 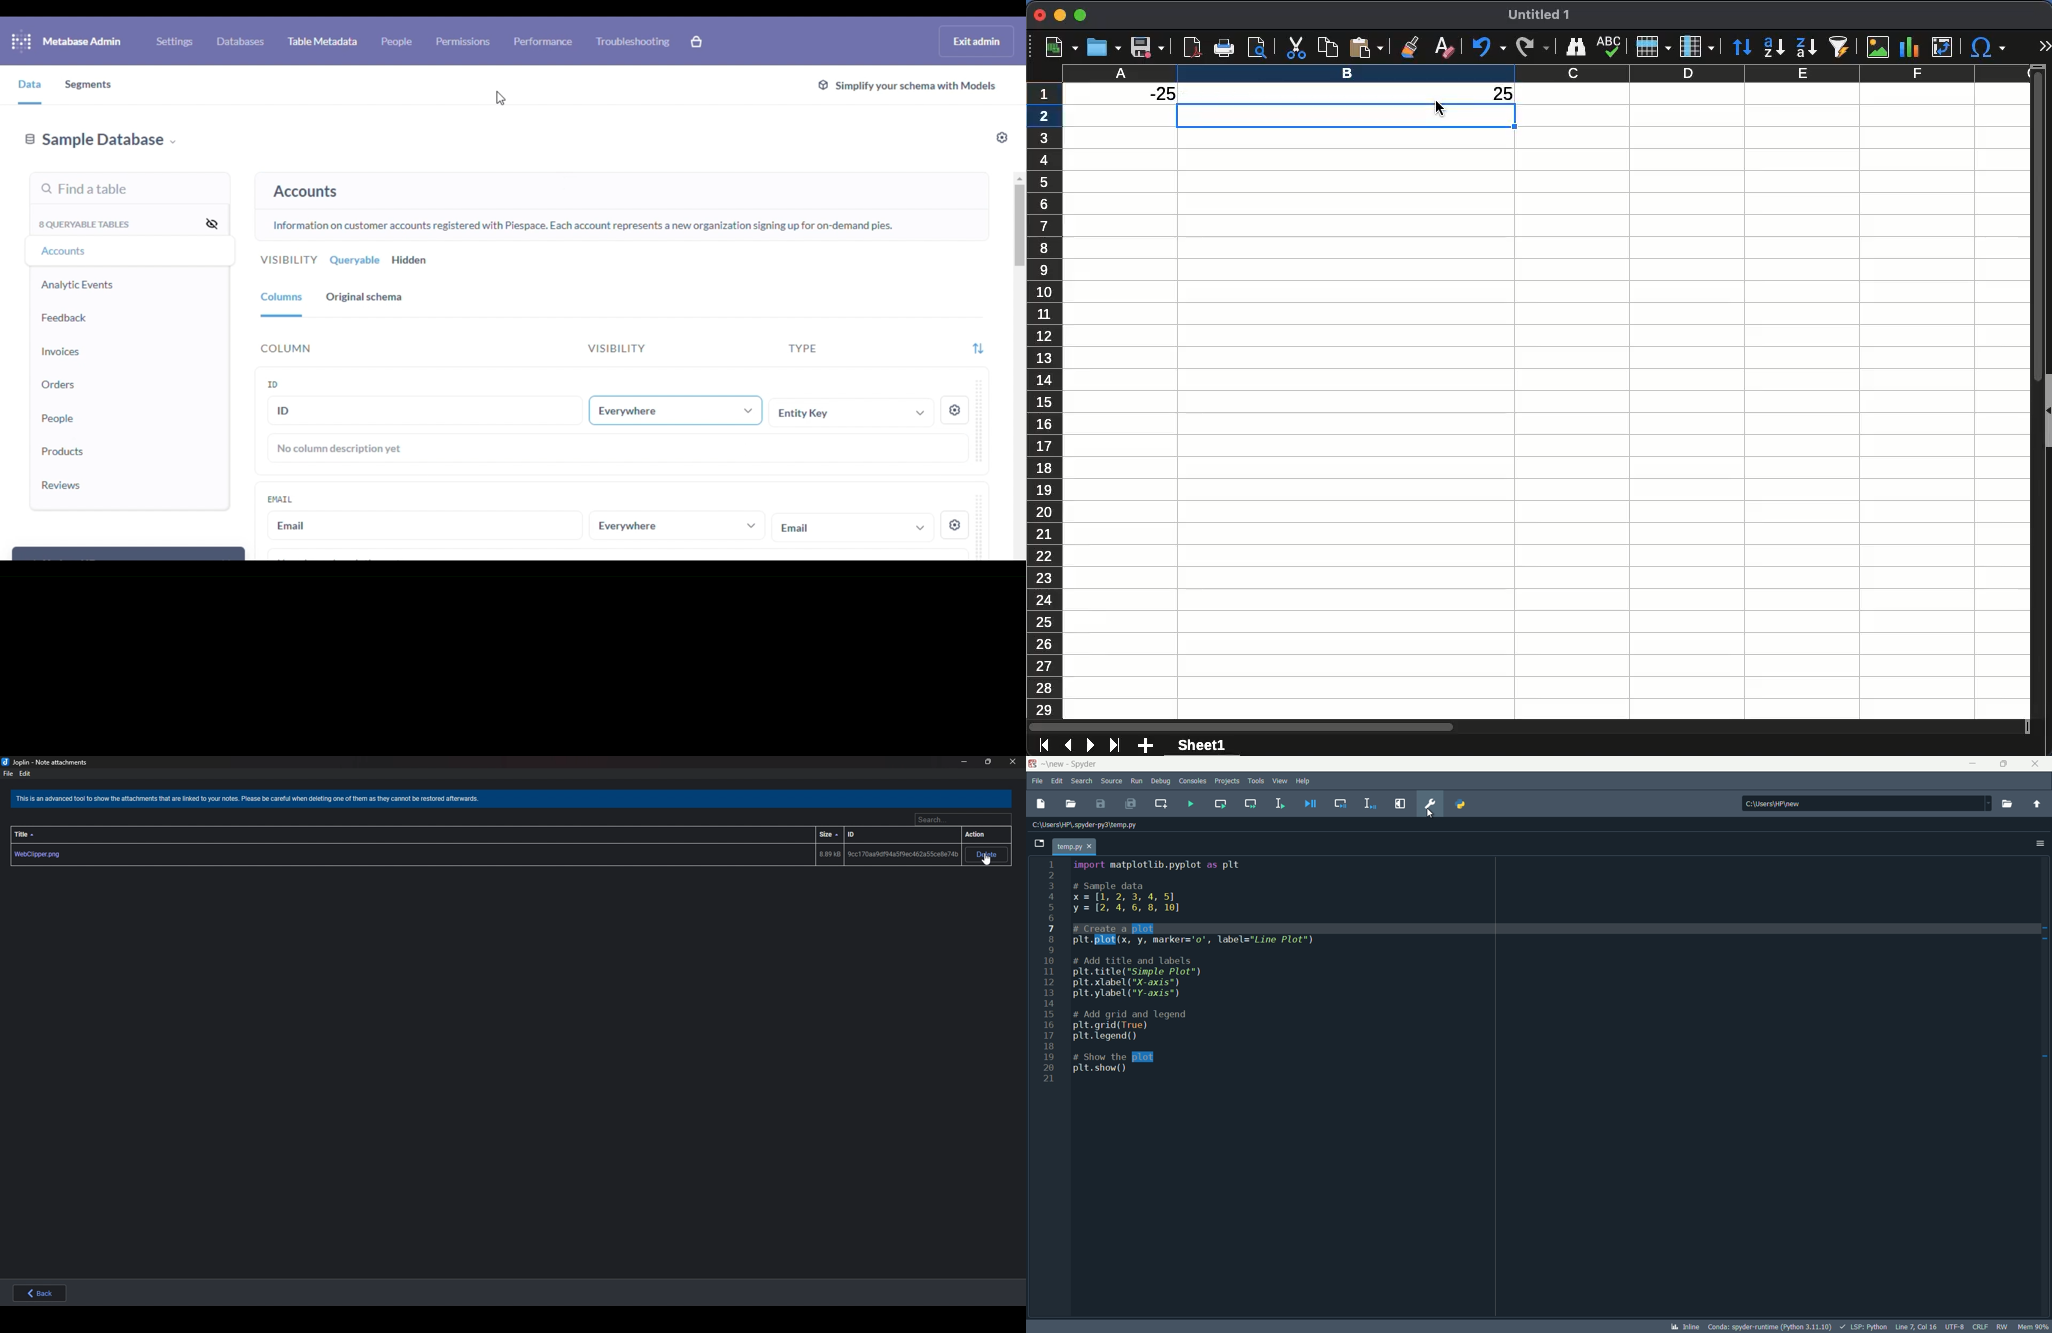 What do you see at coordinates (1100, 804) in the screenshot?
I see `save file` at bounding box center [1100, 804].